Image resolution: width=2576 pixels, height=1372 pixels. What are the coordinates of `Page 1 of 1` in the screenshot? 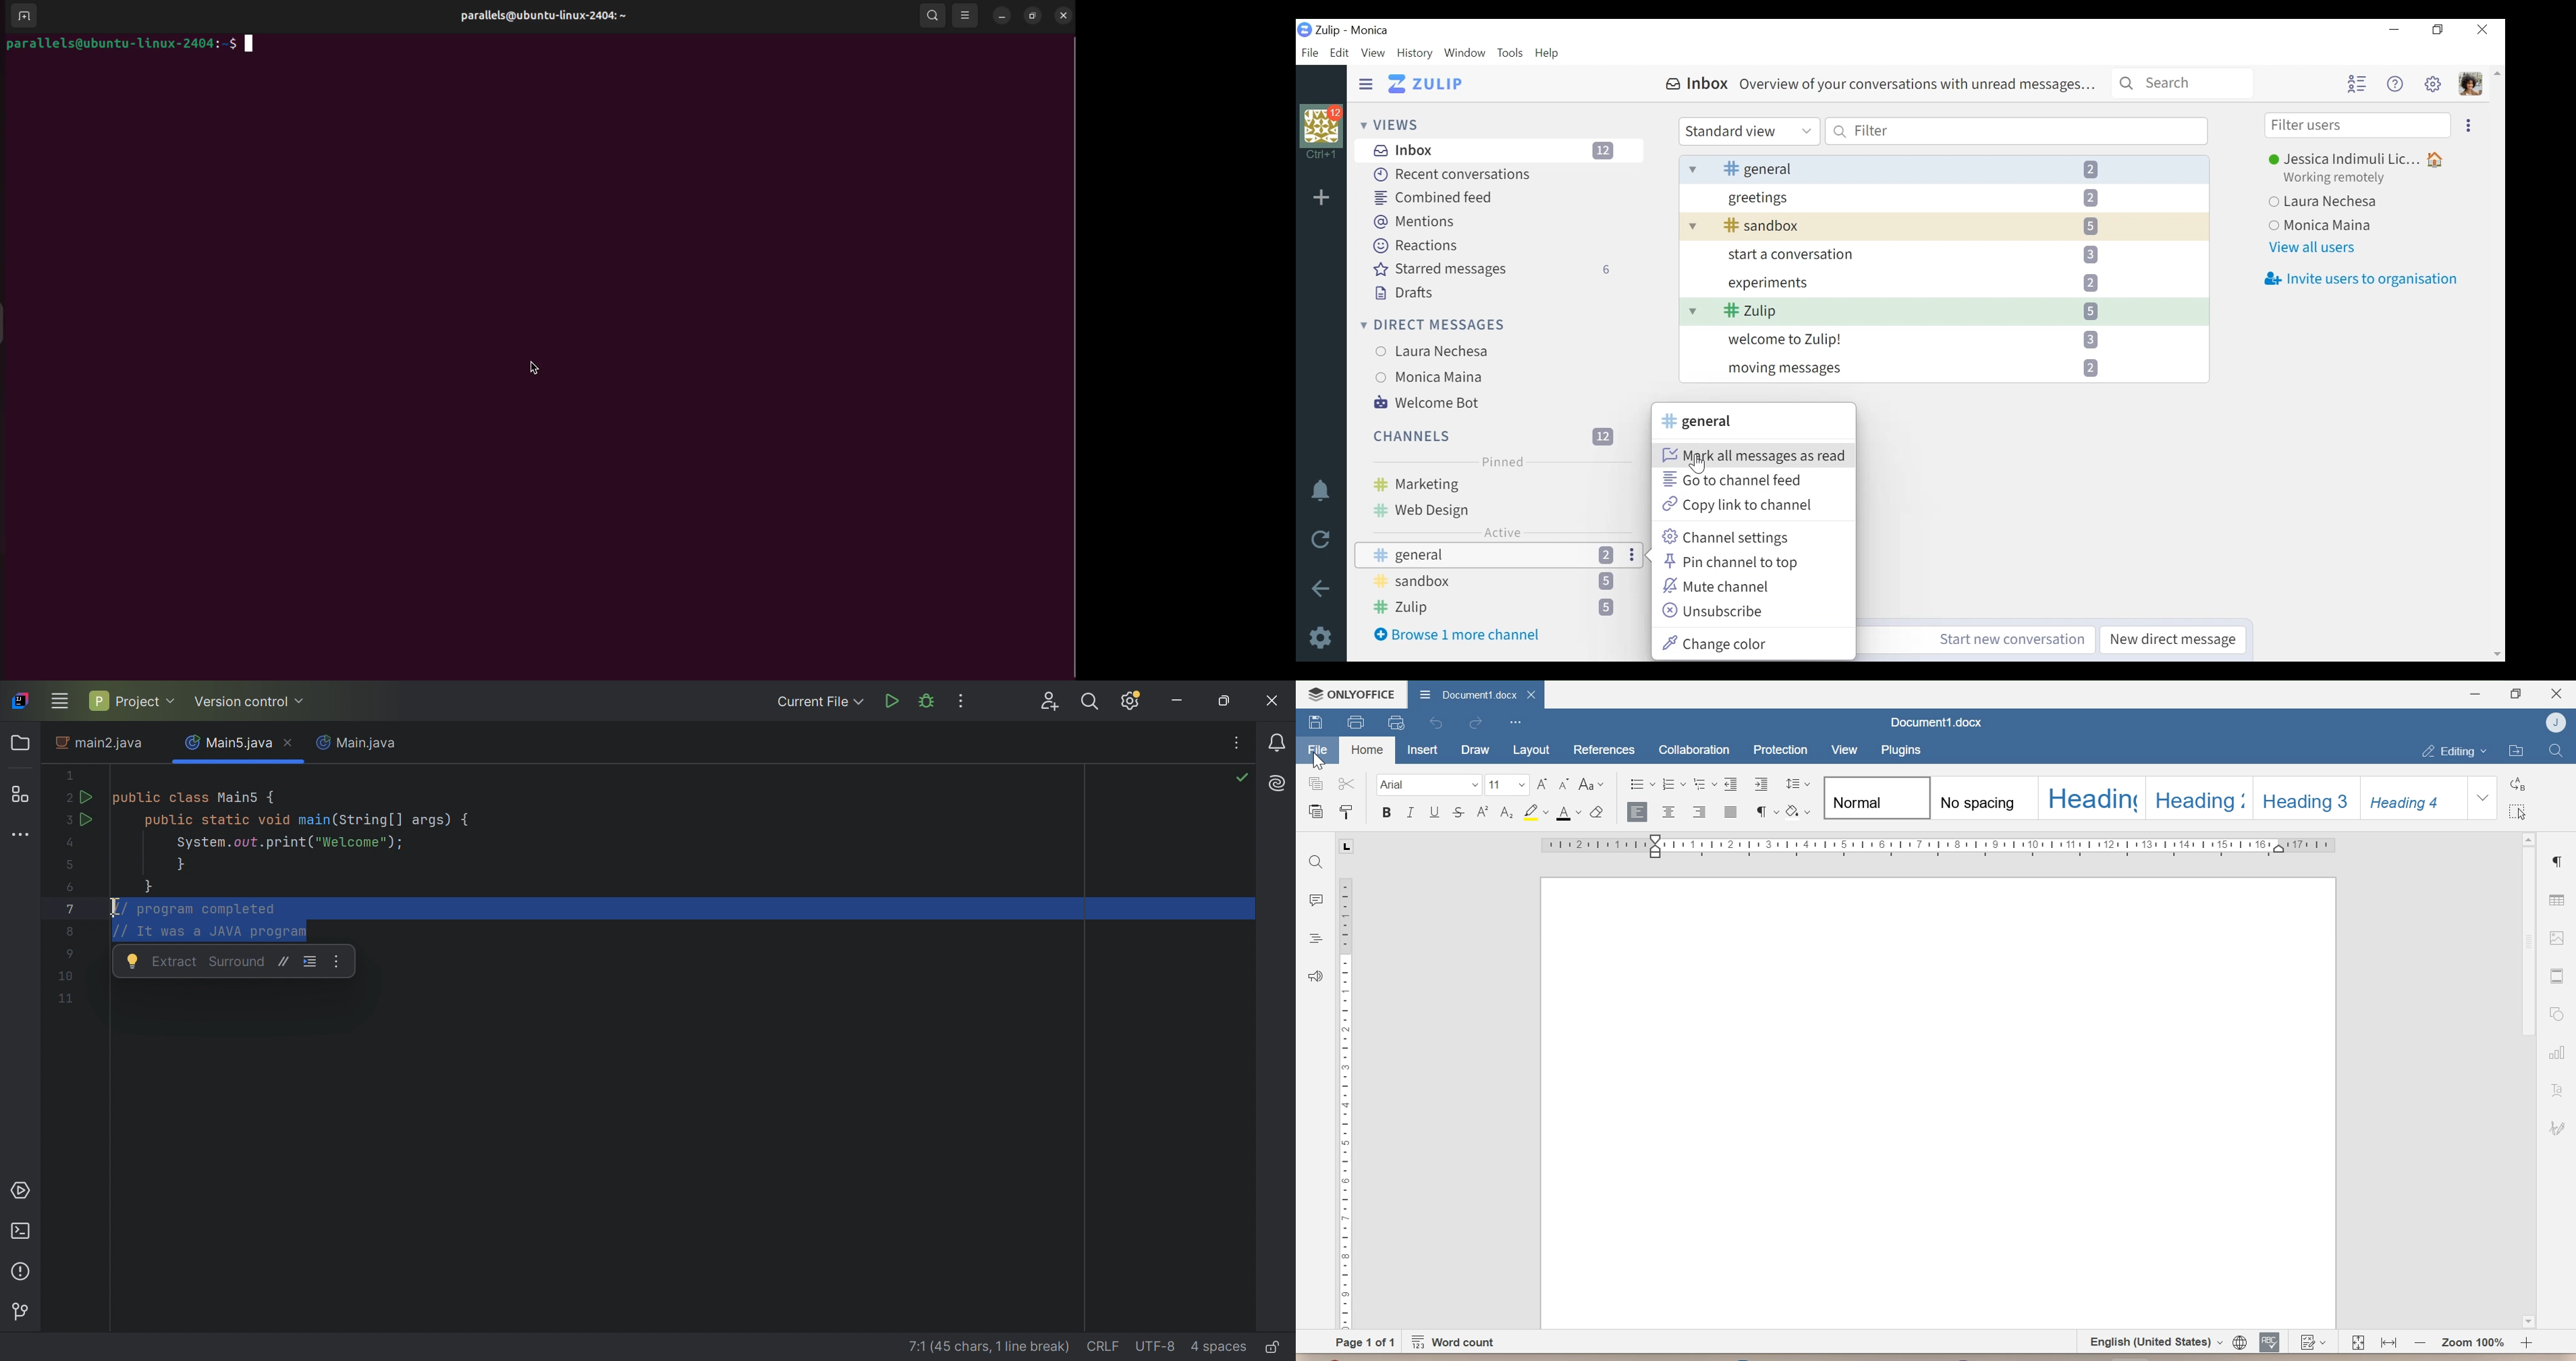 It's located at (1366, 1341).